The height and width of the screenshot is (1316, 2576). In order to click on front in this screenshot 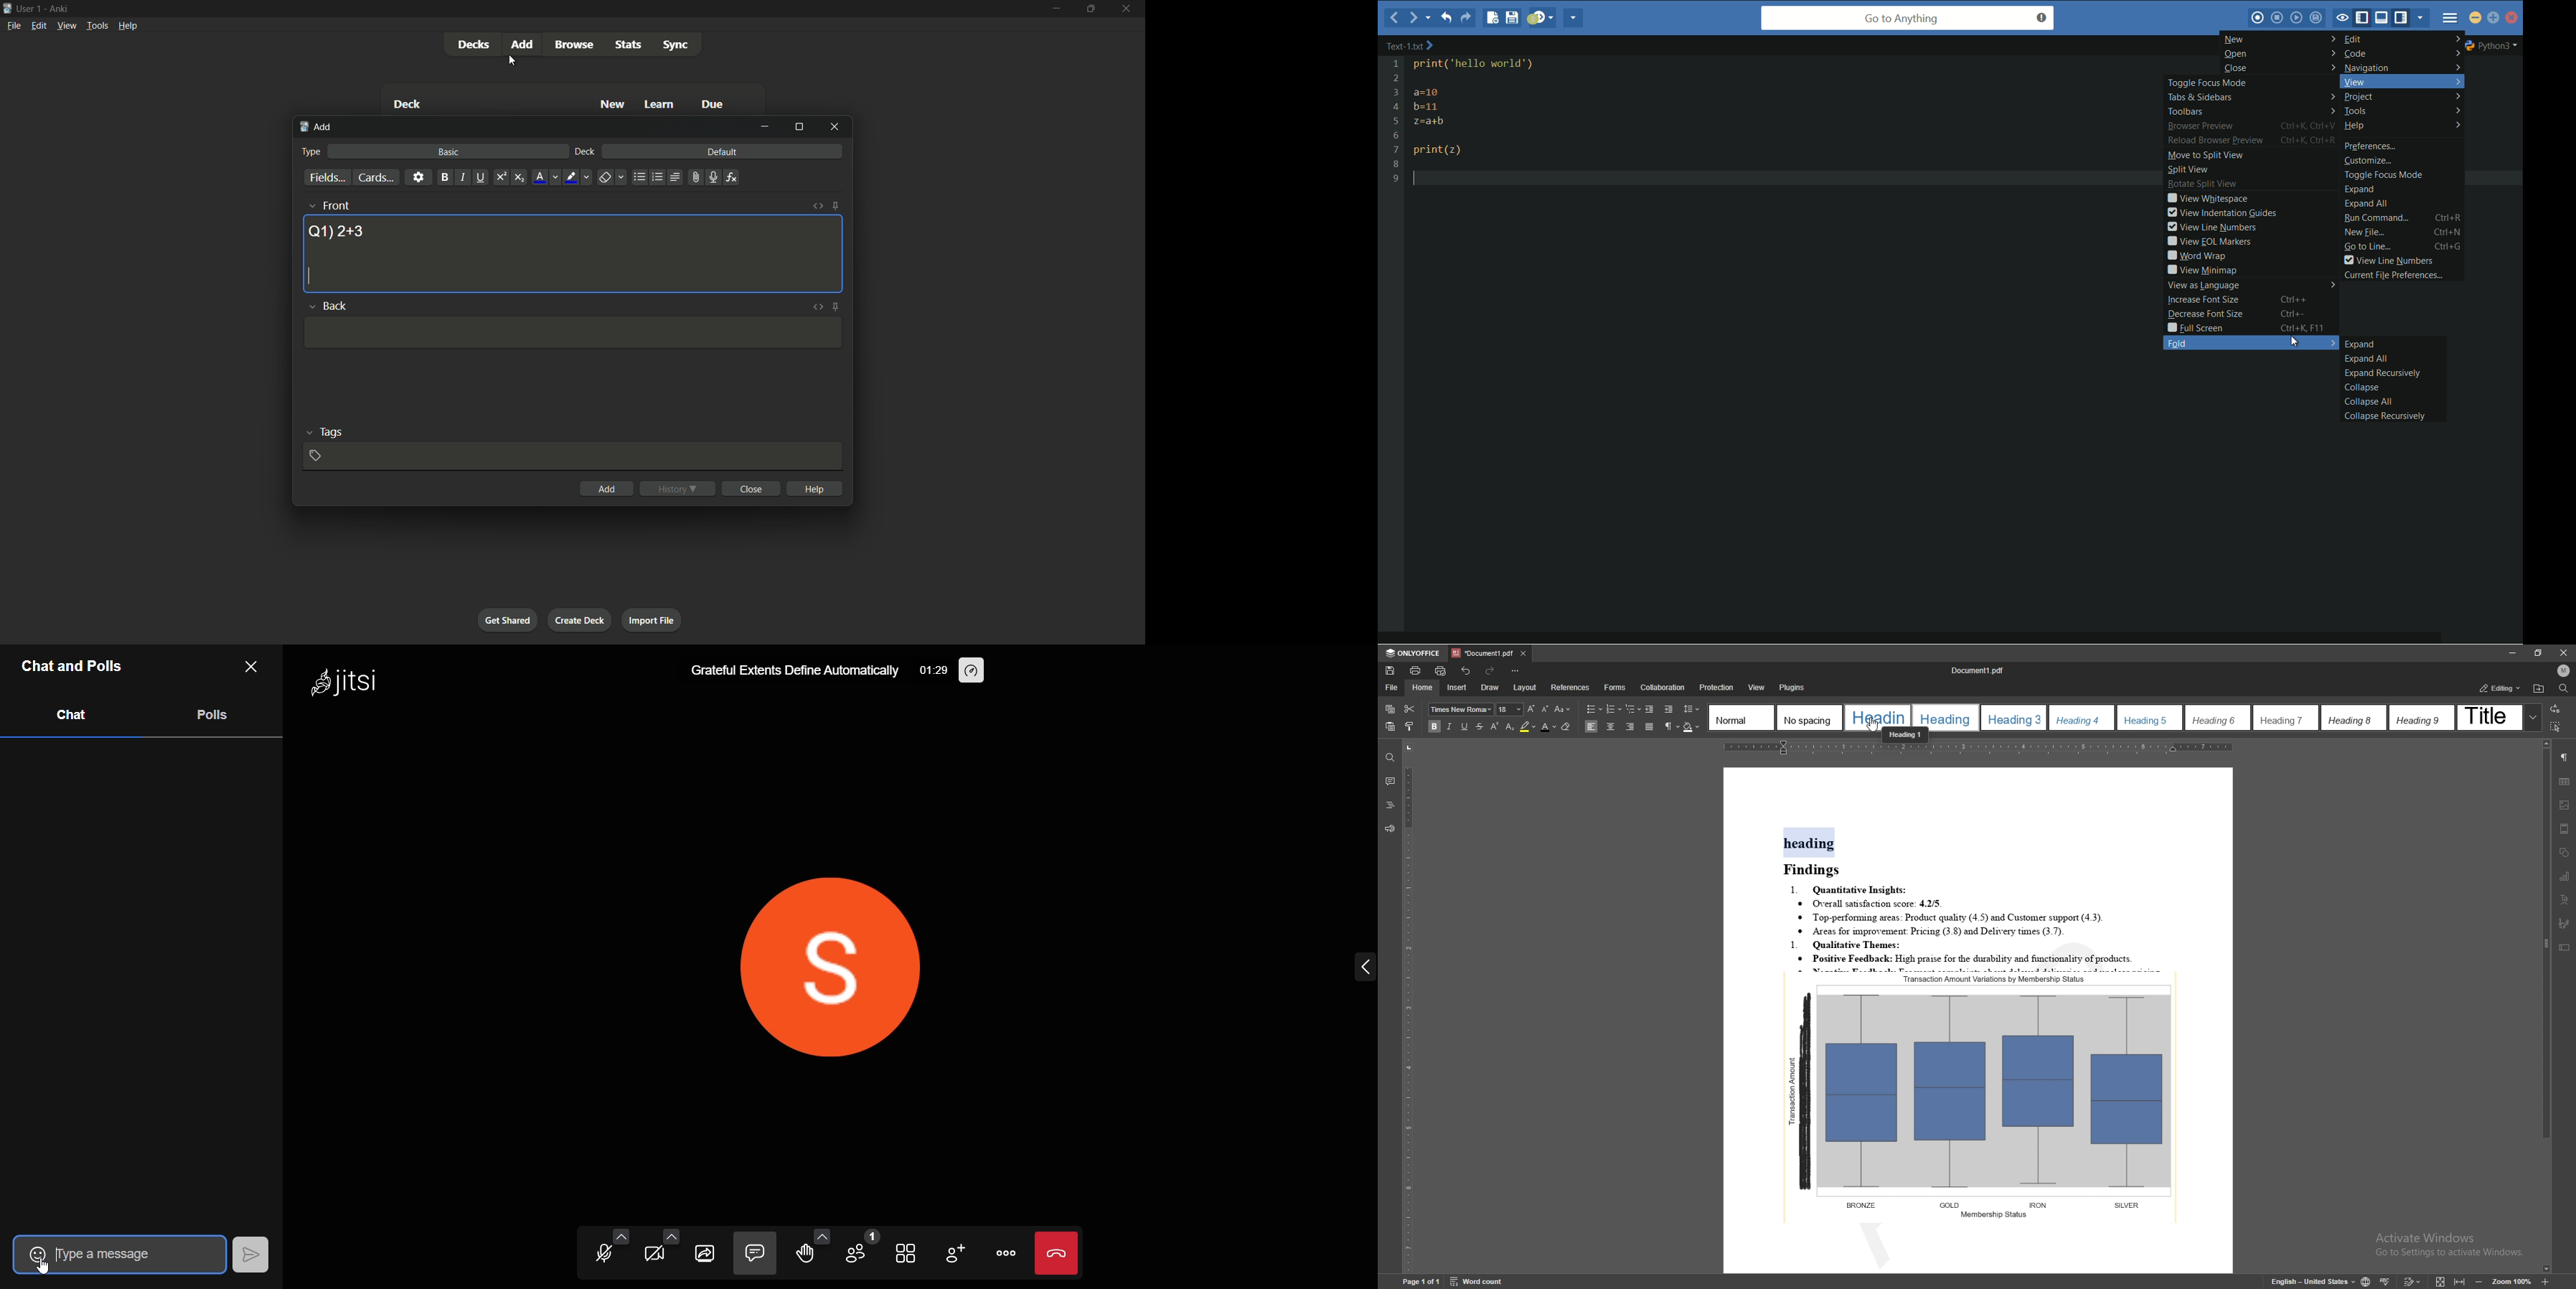, I will do `click(335, 205)`.